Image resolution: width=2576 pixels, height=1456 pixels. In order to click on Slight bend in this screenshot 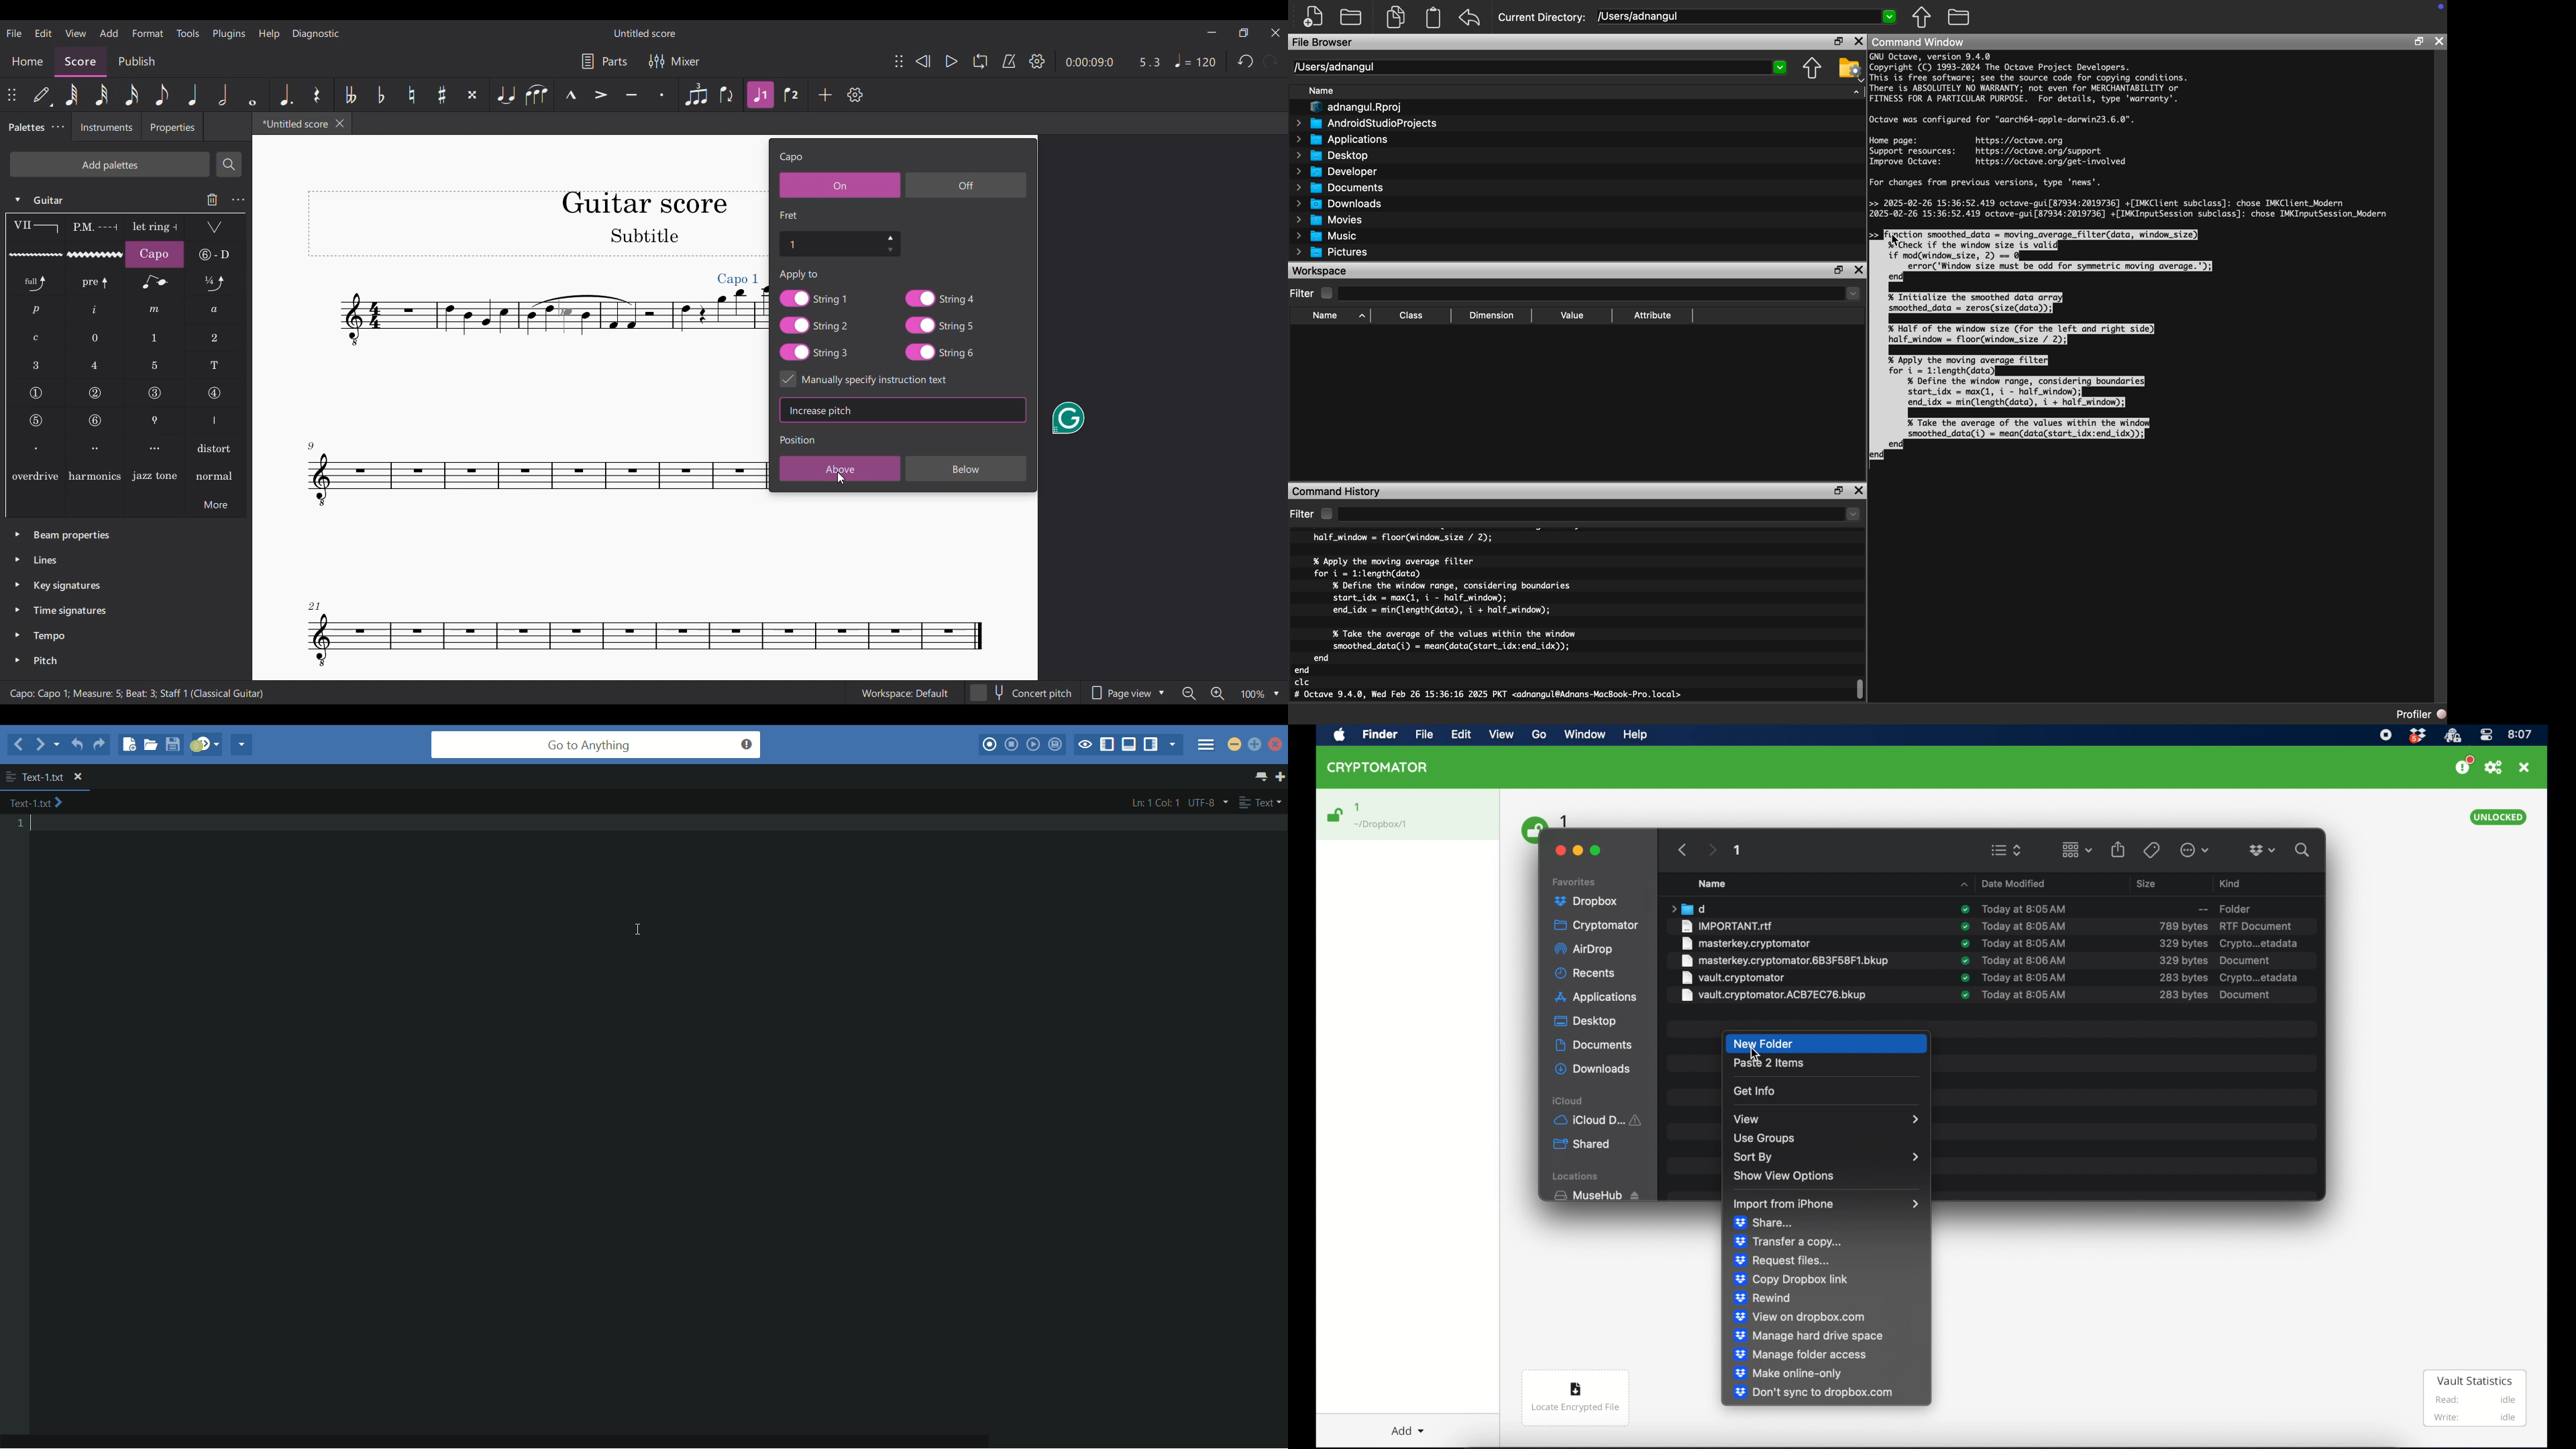, I will do `click(215, 282)`.